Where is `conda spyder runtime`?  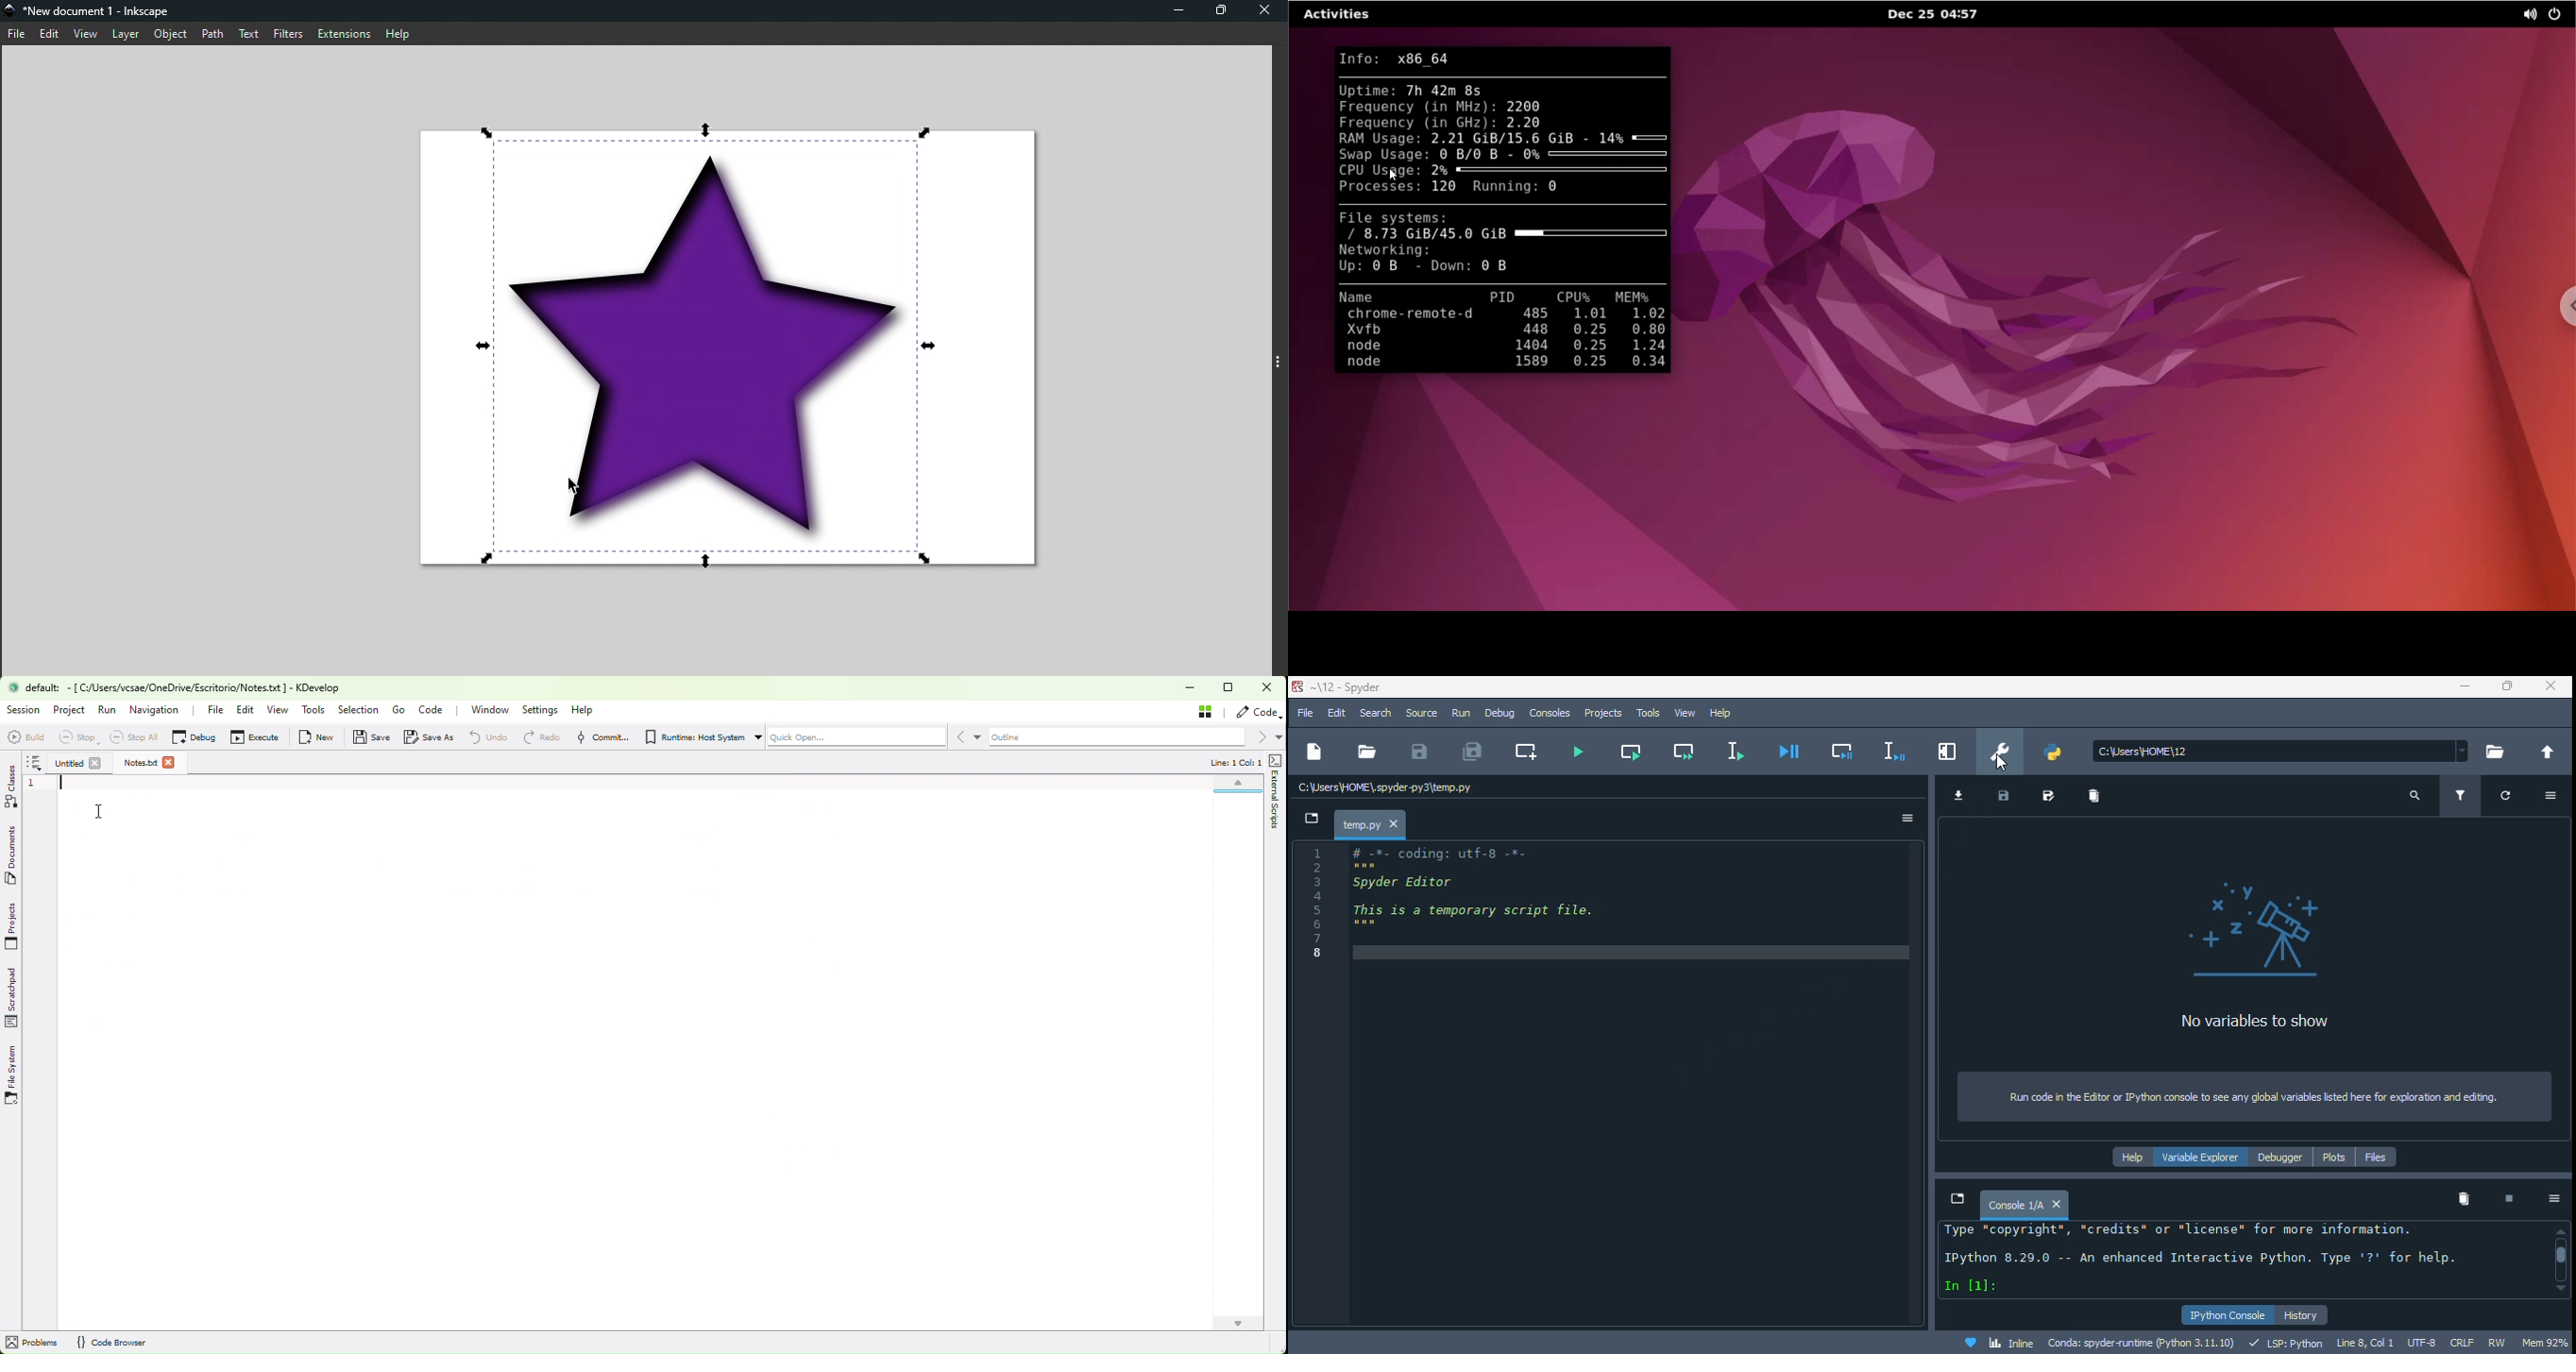
conda spyder runtime is located at coordinates (2143, 1342).